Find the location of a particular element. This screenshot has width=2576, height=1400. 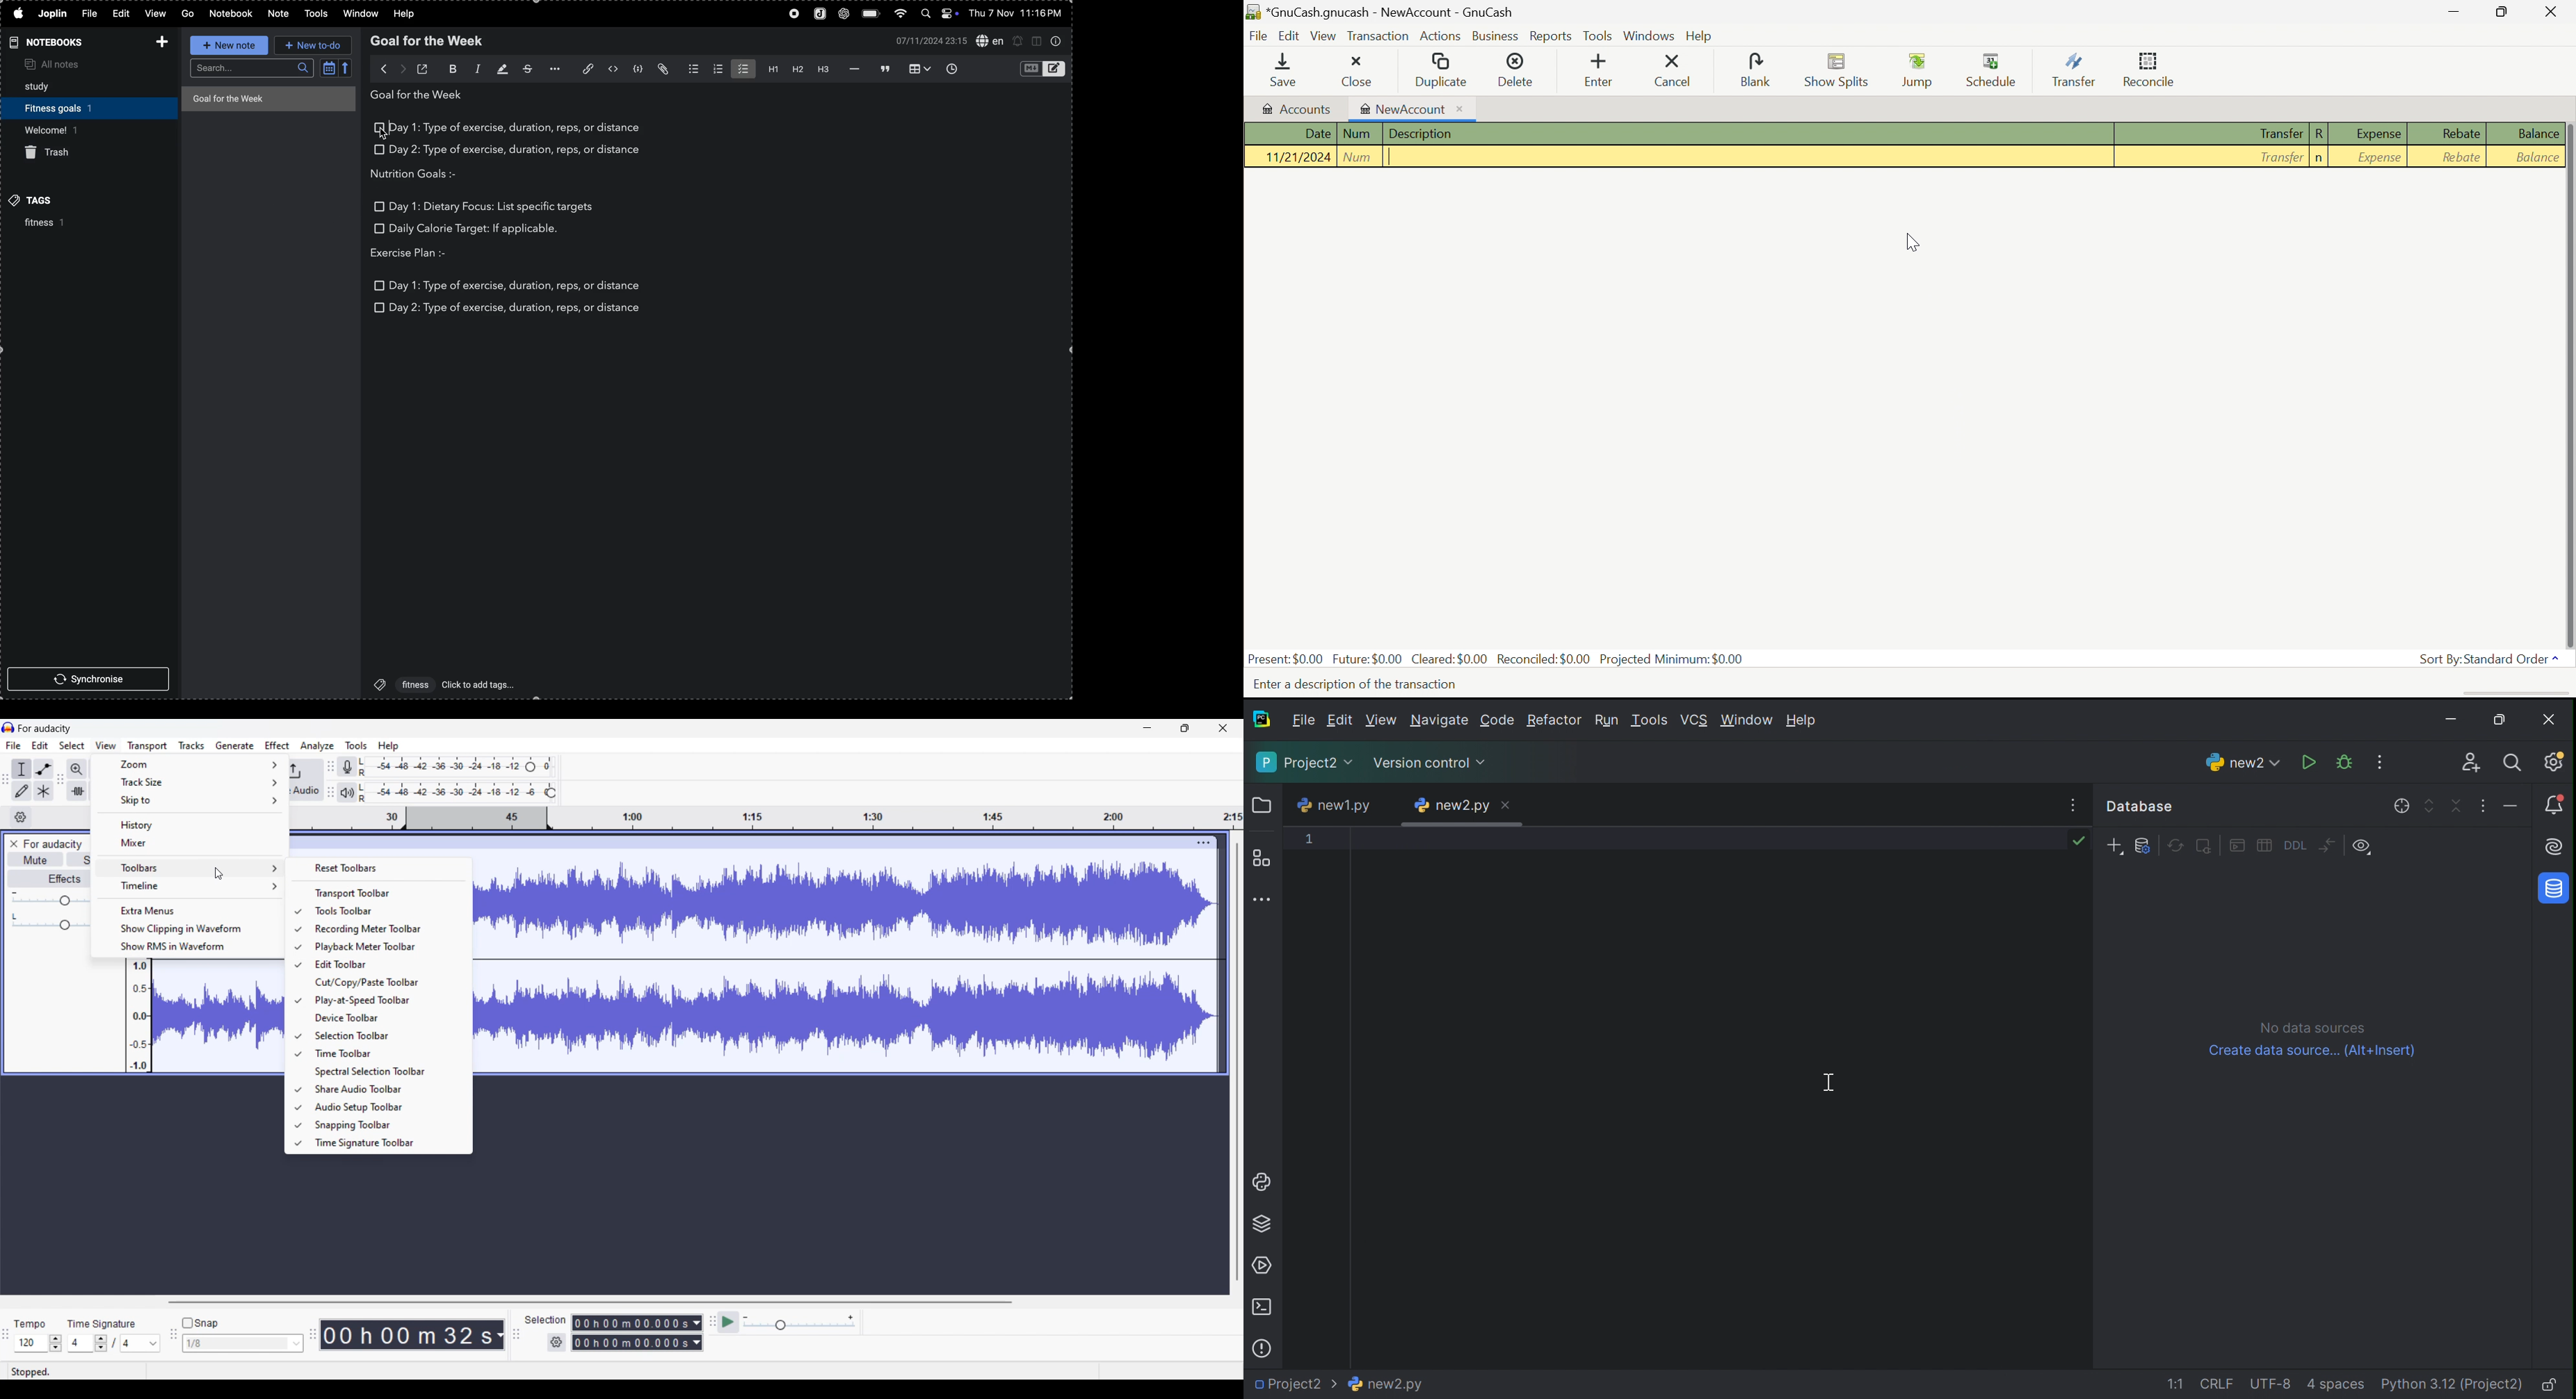

'fitness' click to add tags is located at coordinates (441, 683).